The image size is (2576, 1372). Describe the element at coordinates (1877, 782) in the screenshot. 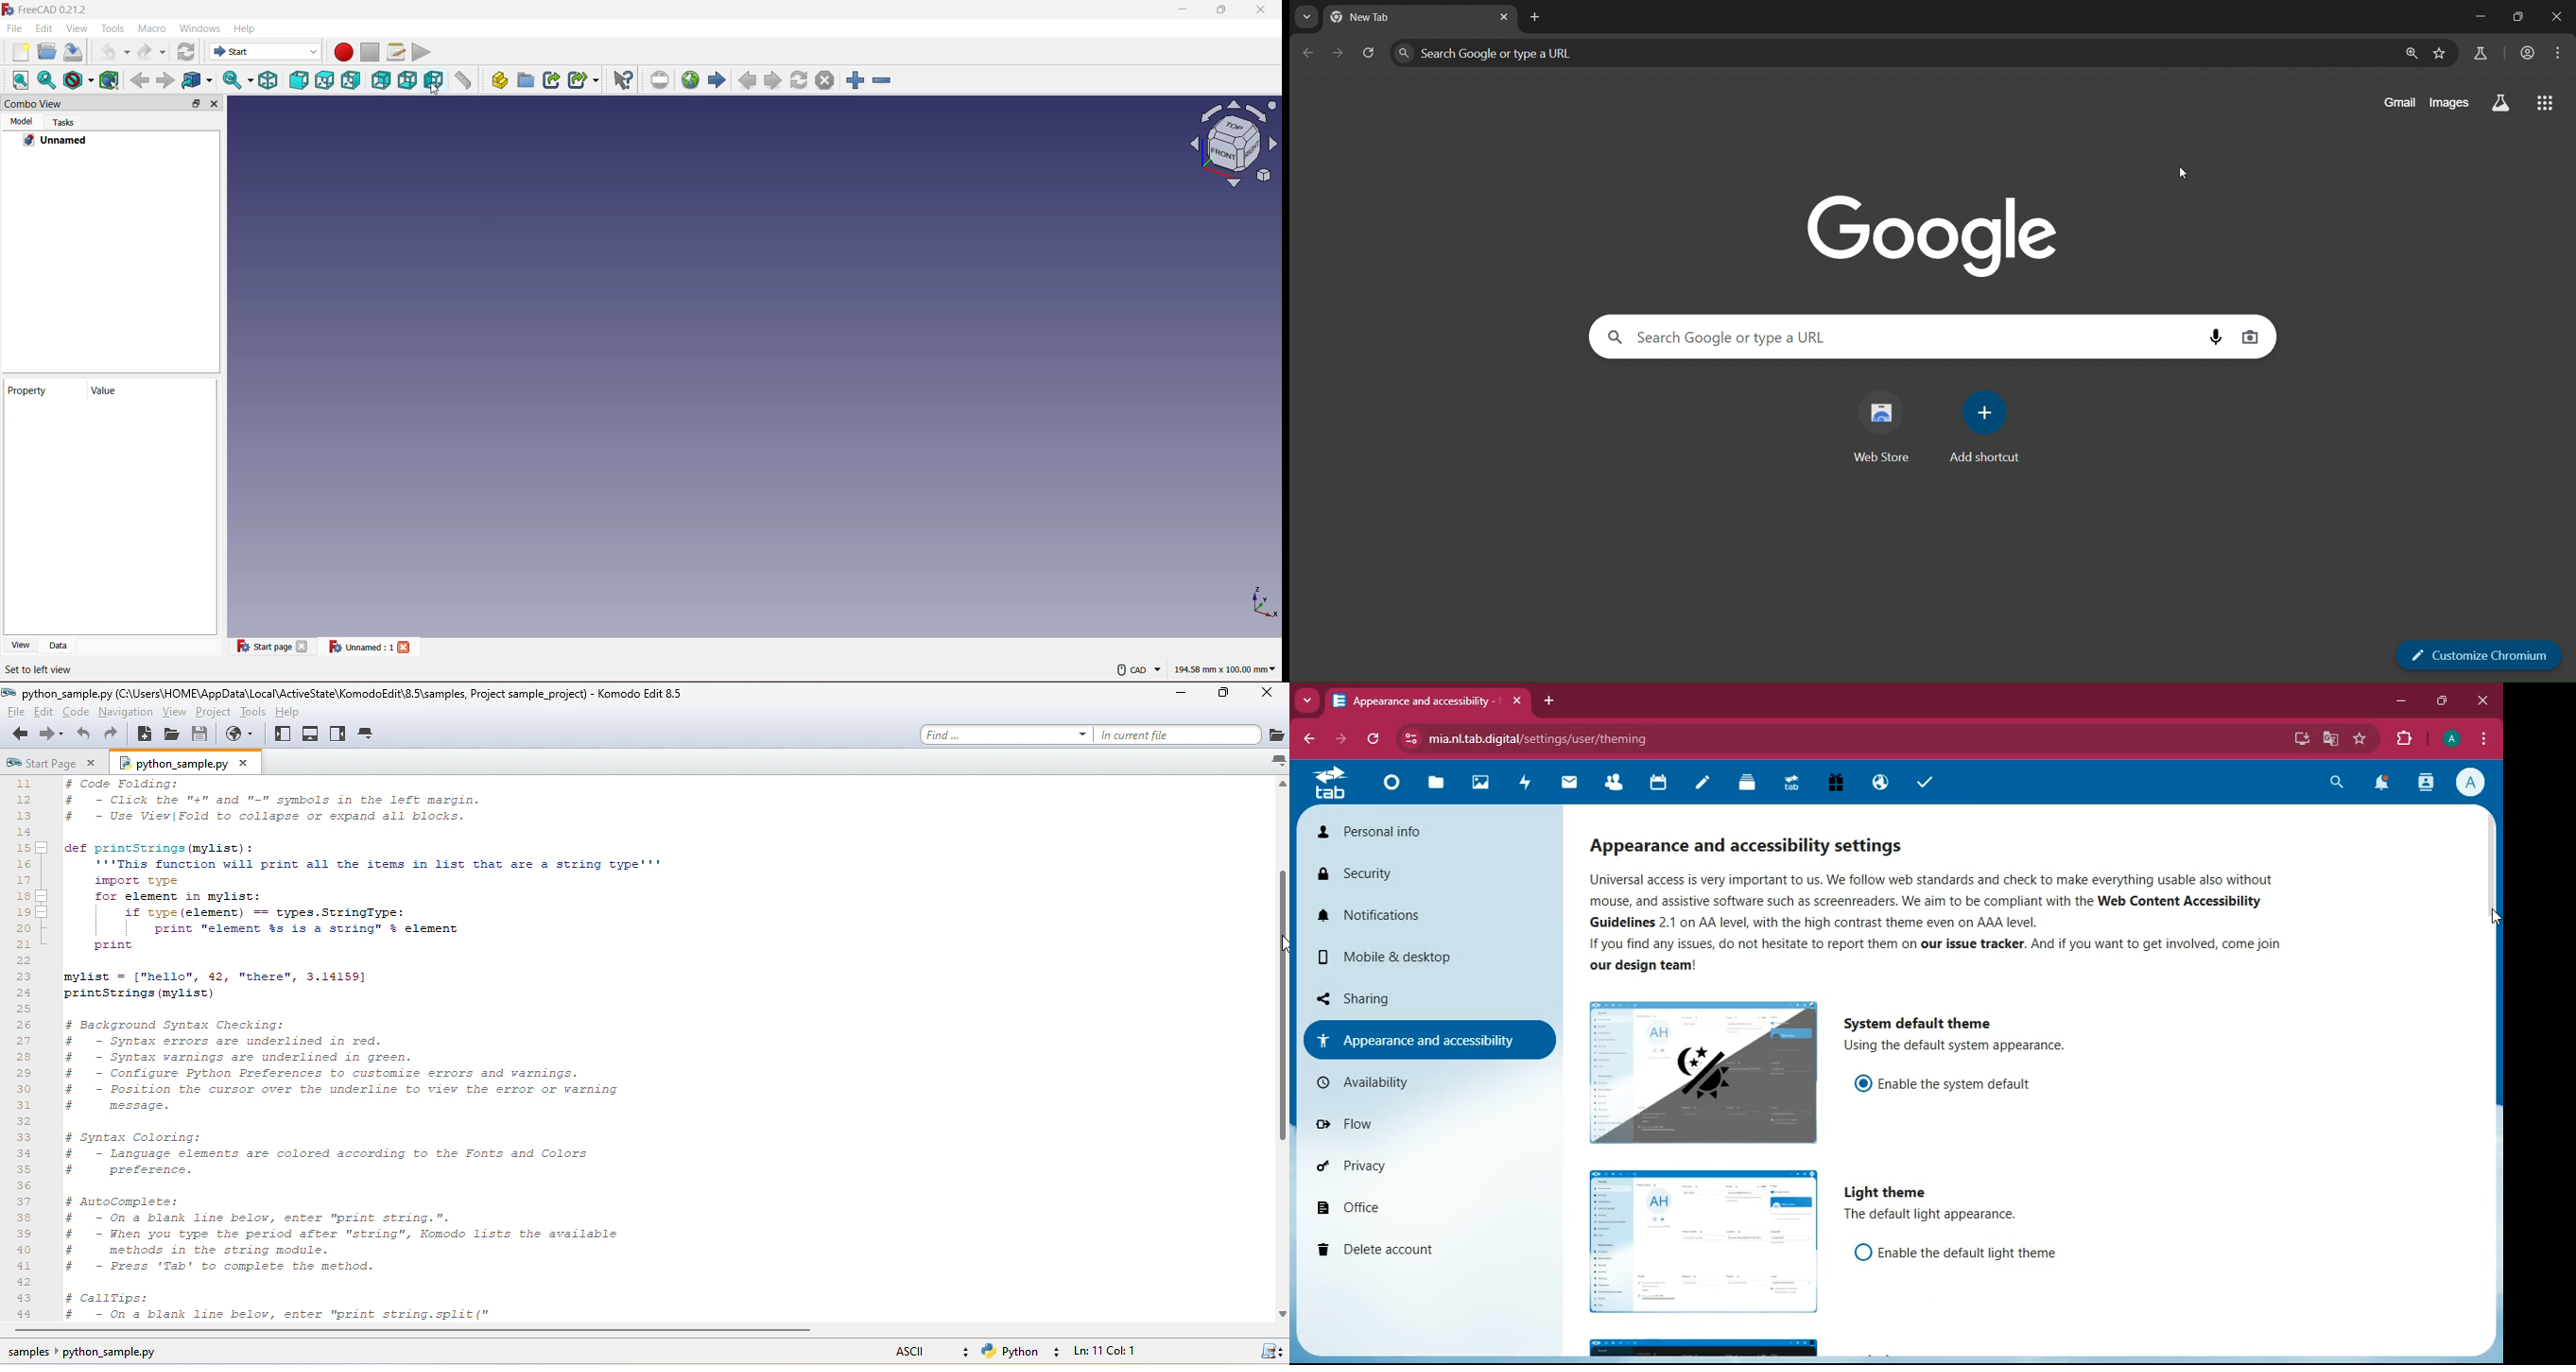

I see `public` at that location.